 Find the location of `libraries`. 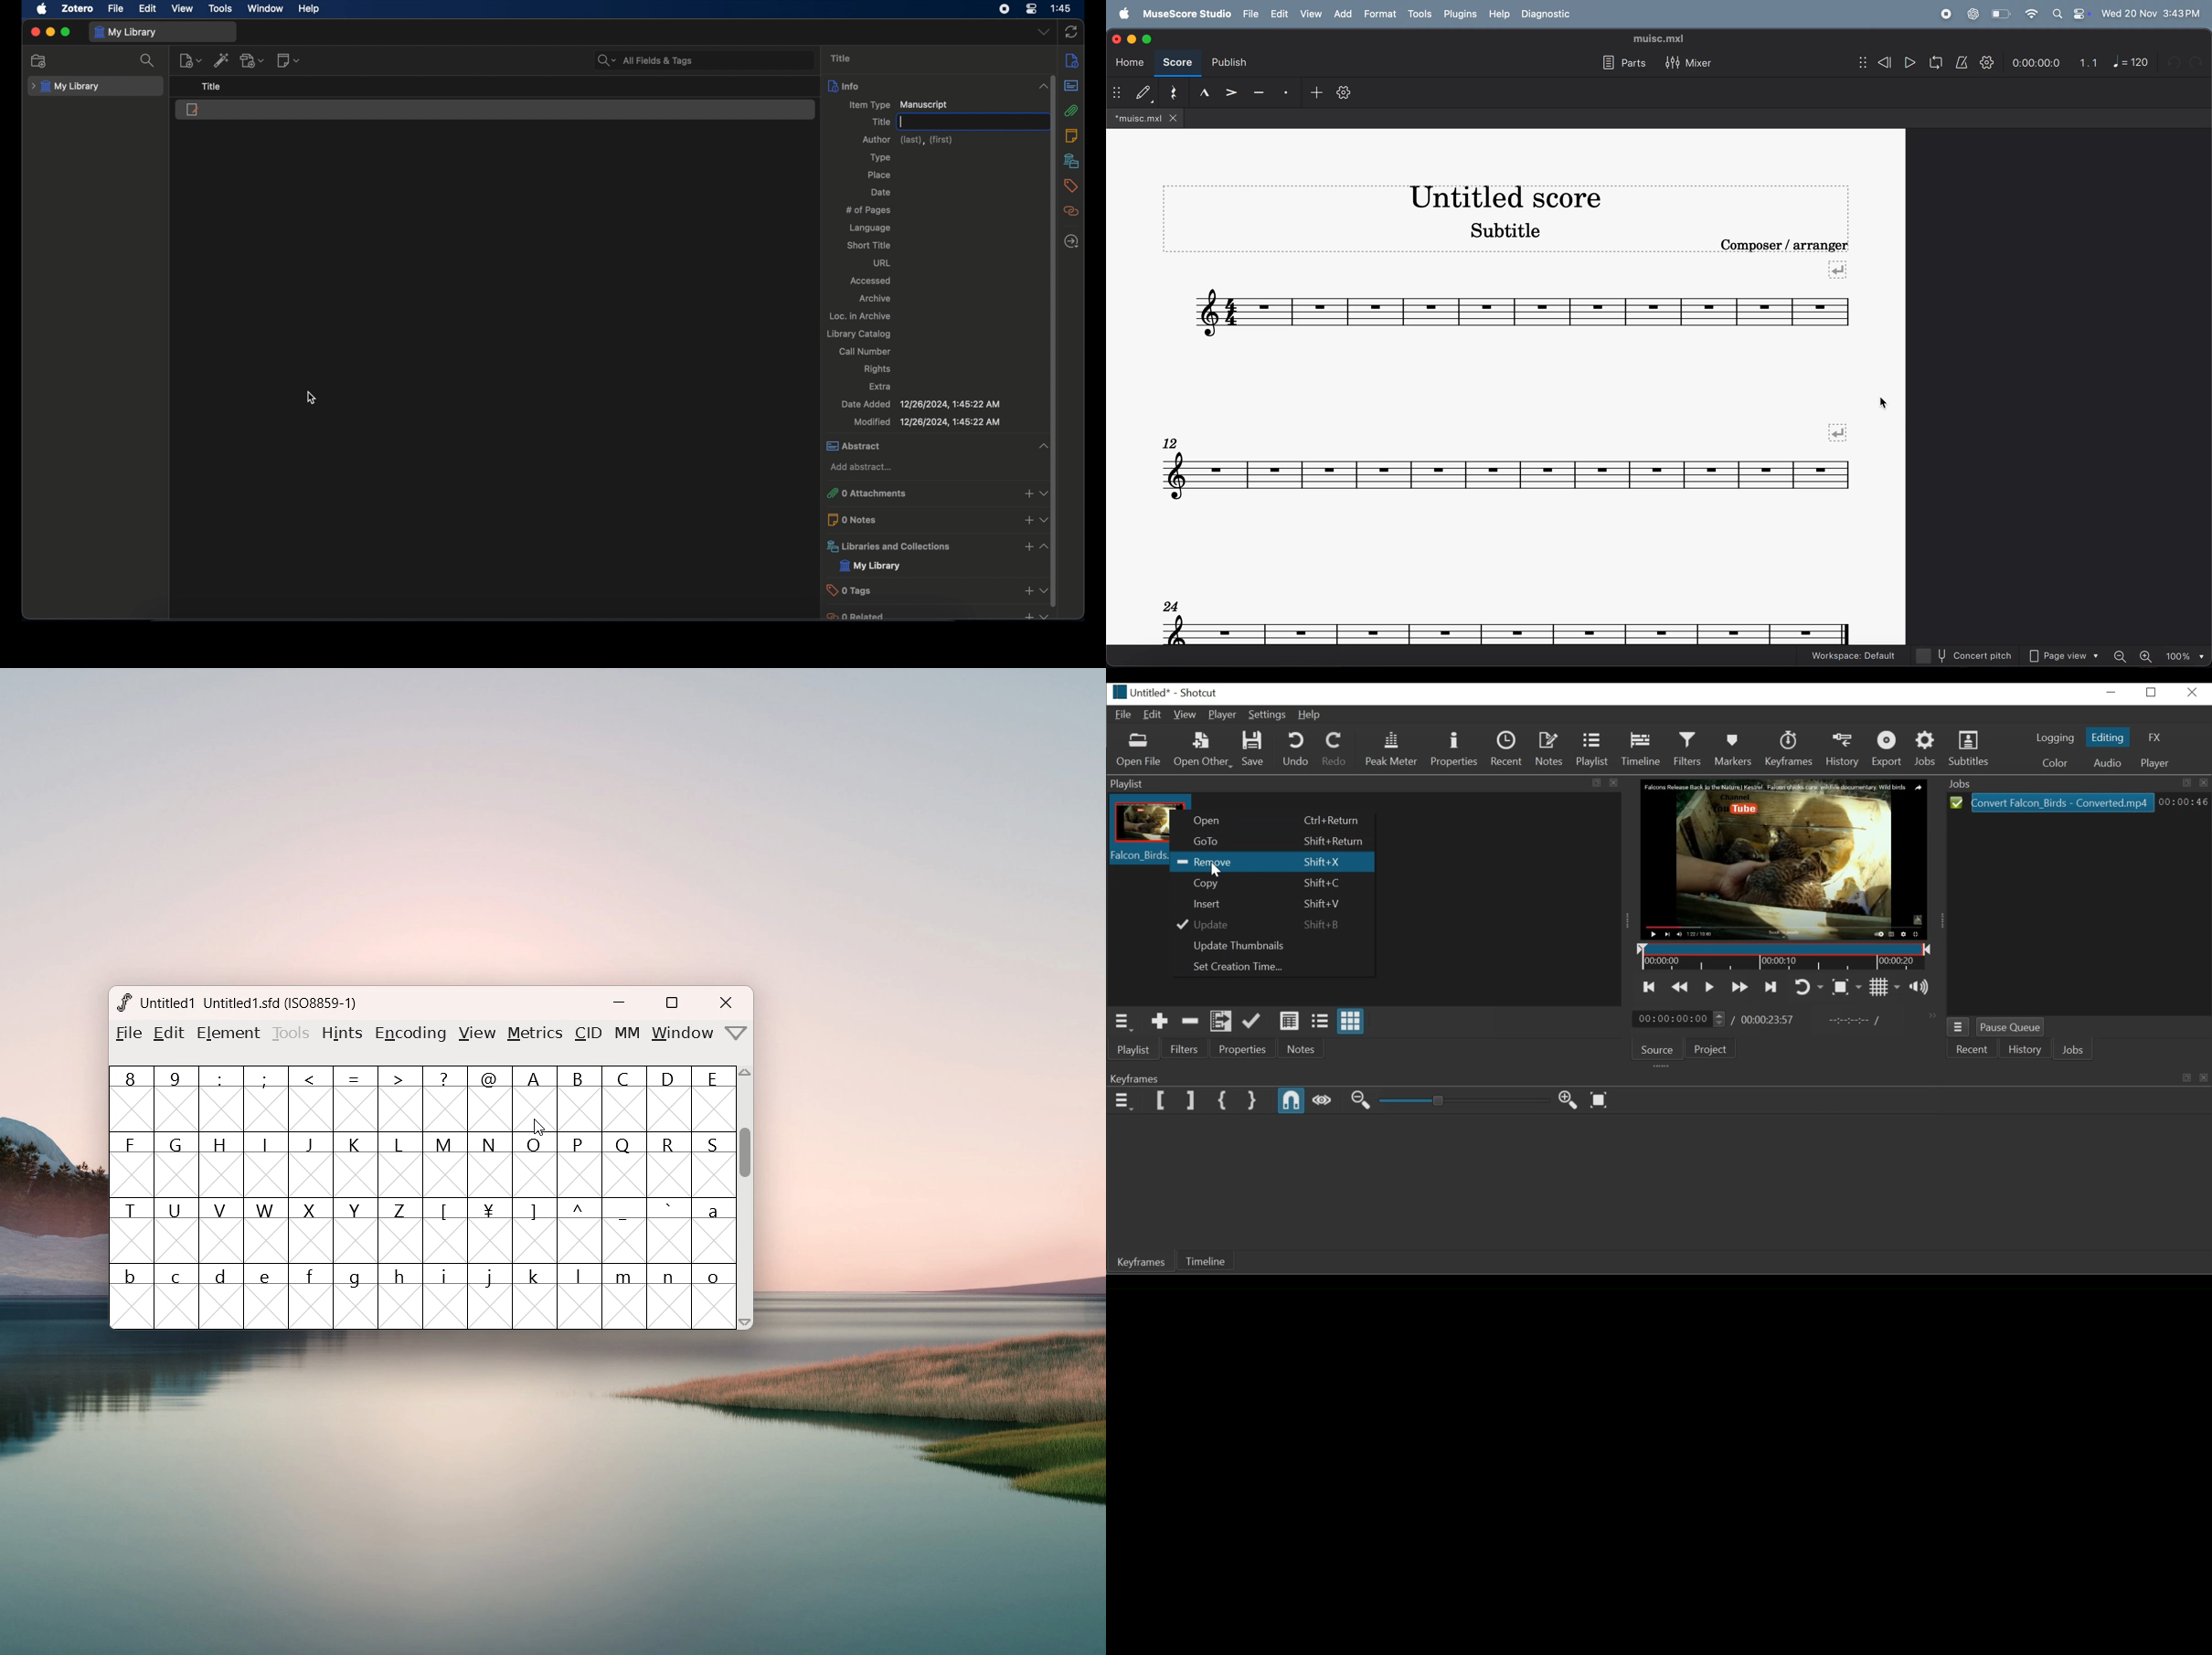

libraries is located at coordinates (1071, 161).